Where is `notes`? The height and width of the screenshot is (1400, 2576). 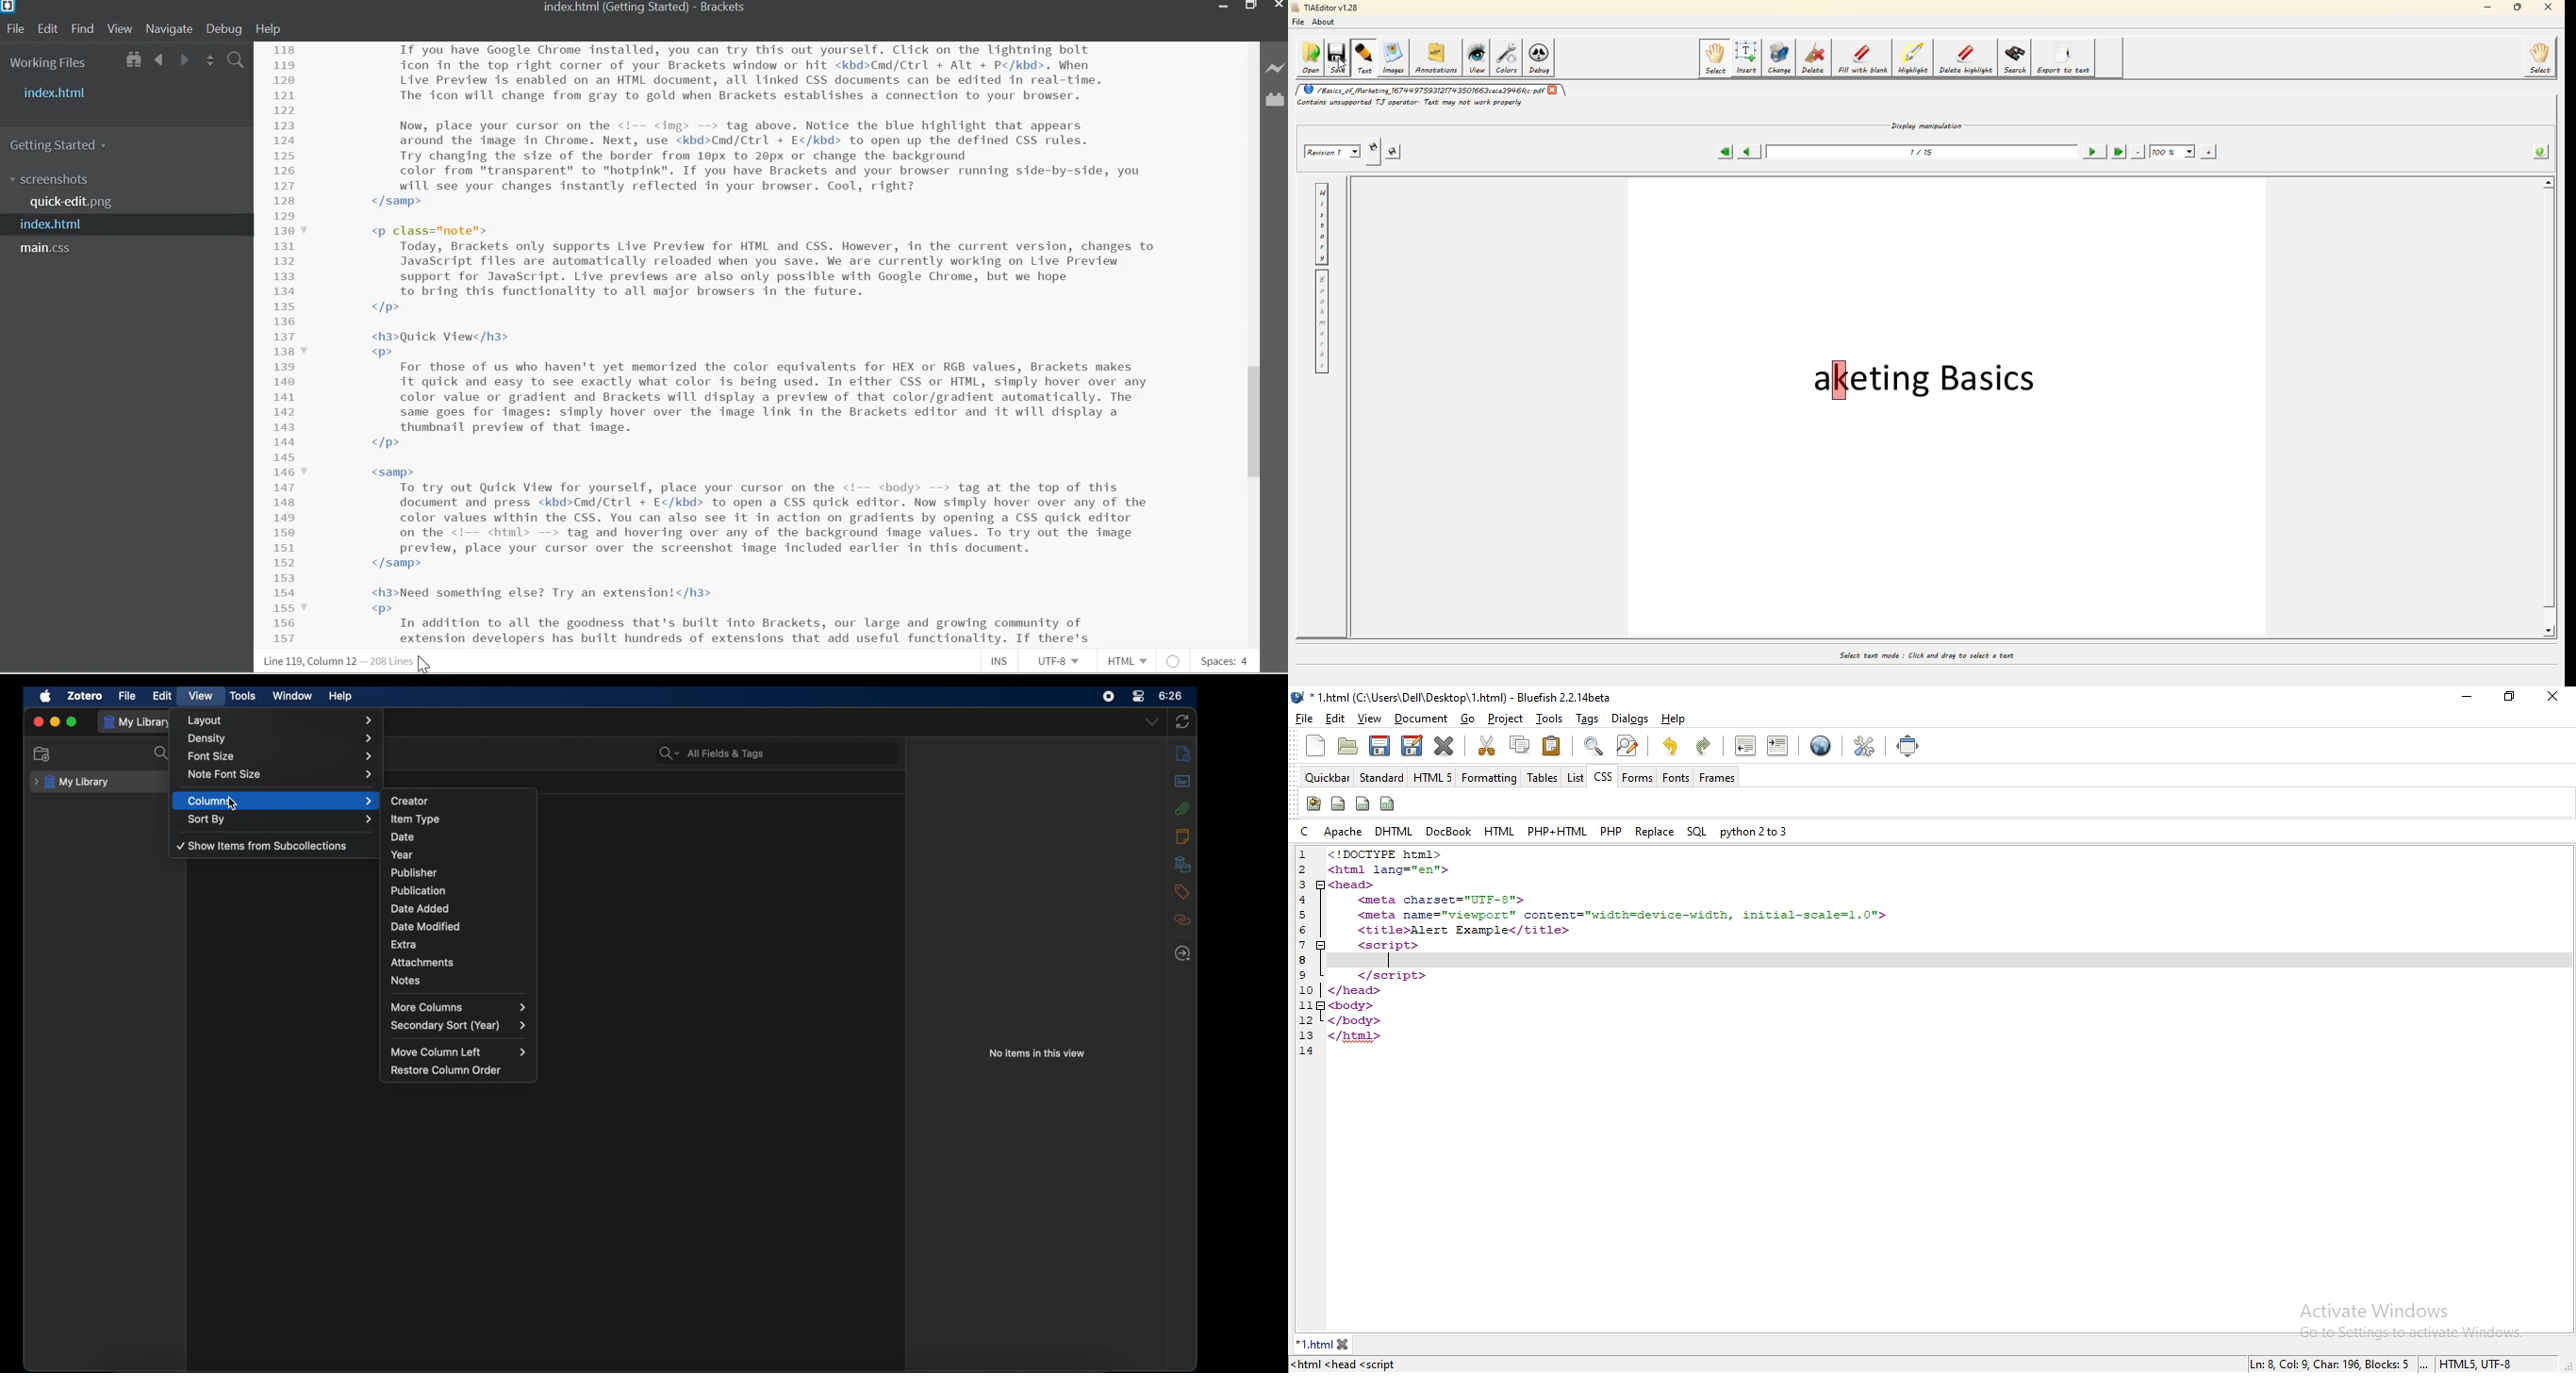 notes is located at coordinates (1183, 837).